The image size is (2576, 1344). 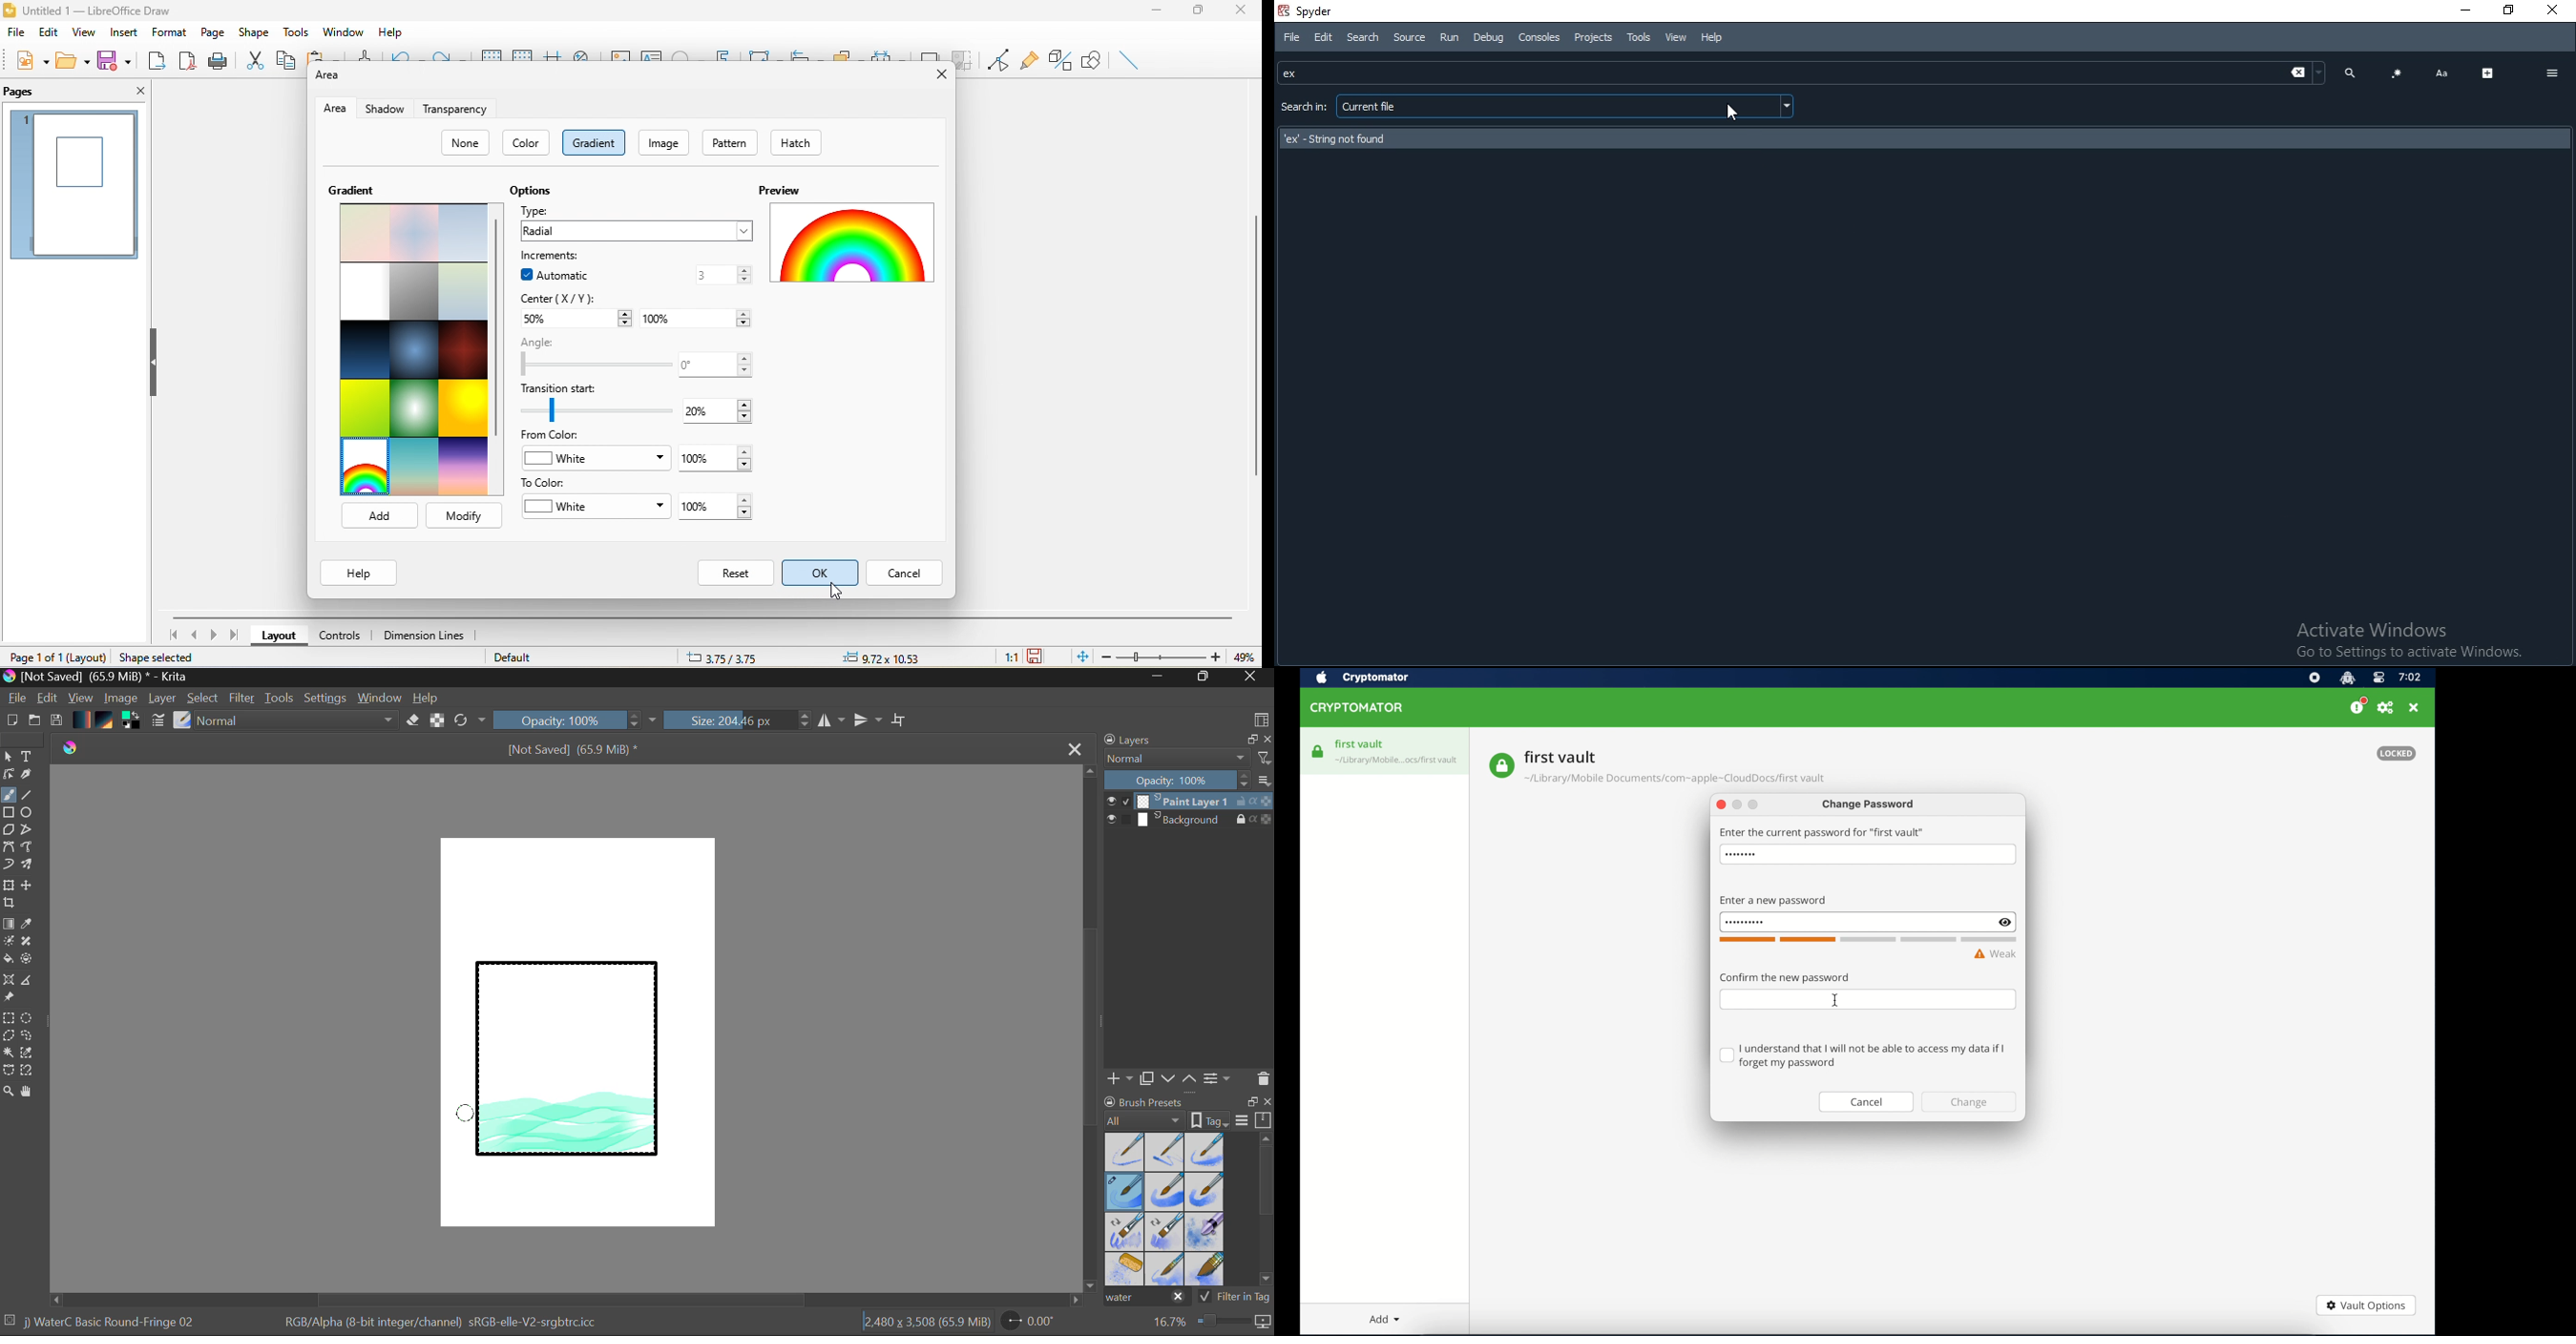 I want to click on iamge, so click(x=668, y=142).